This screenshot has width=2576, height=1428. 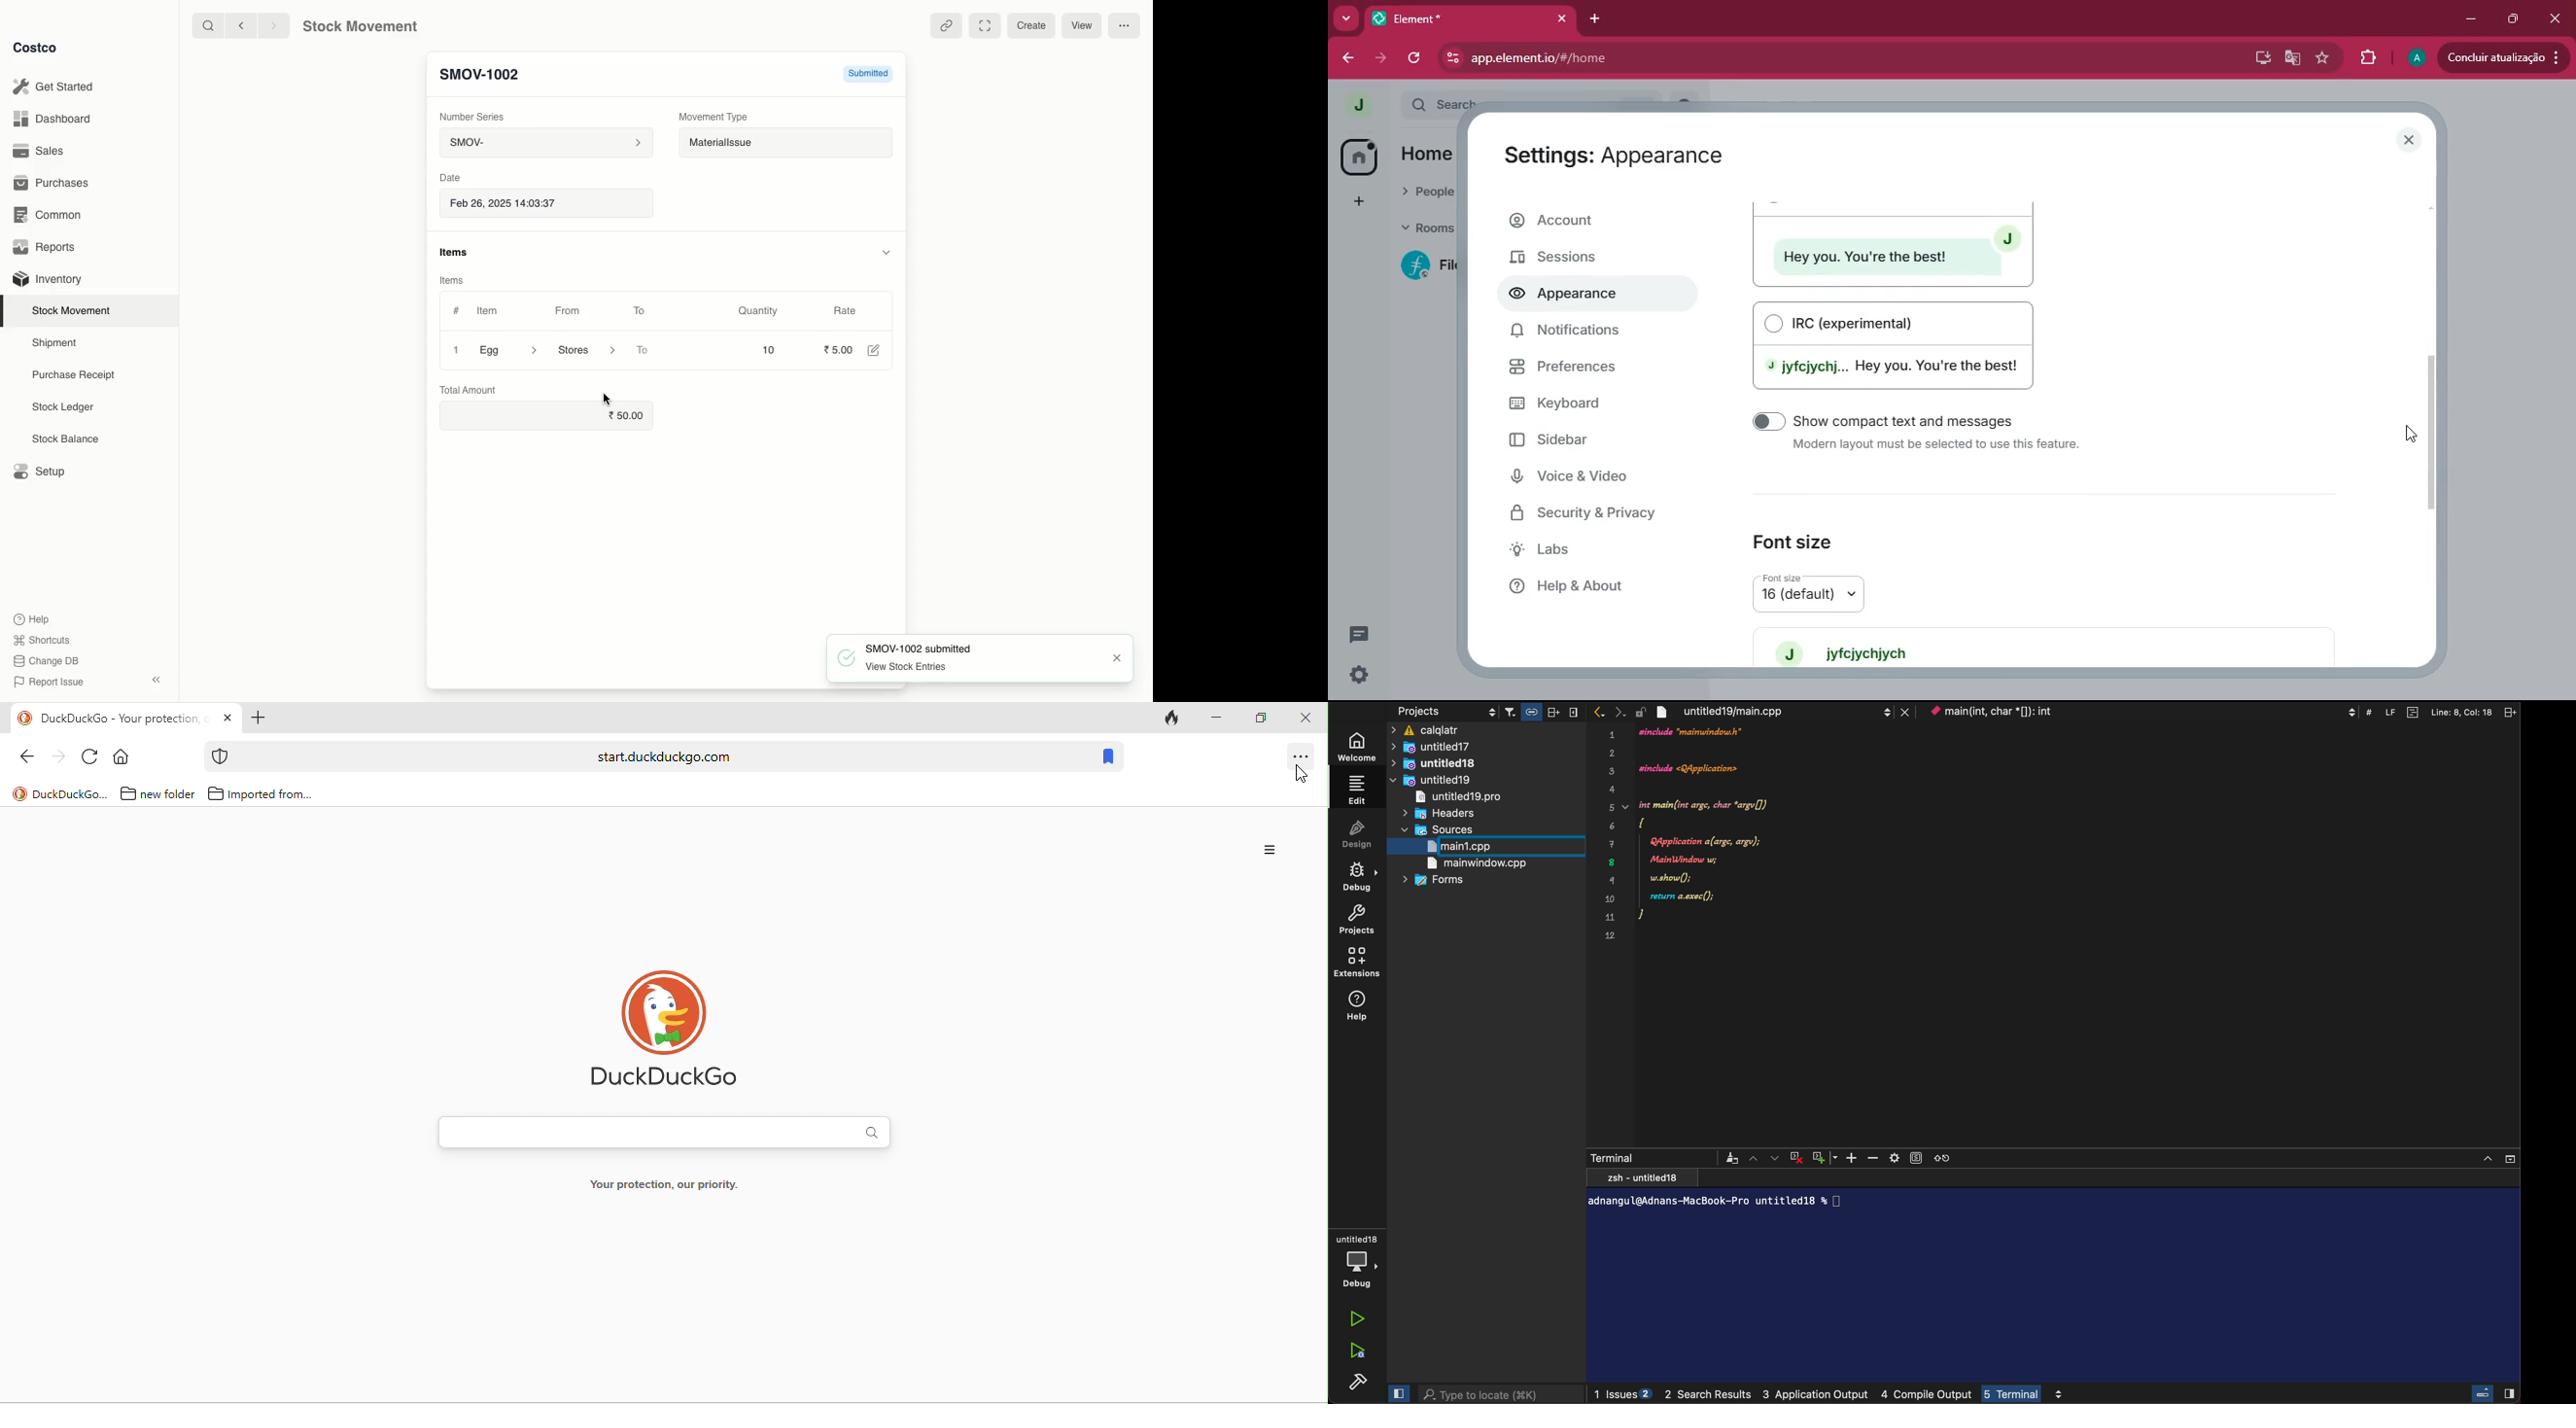 I want to click on Costco, so click(x=36, y=48).